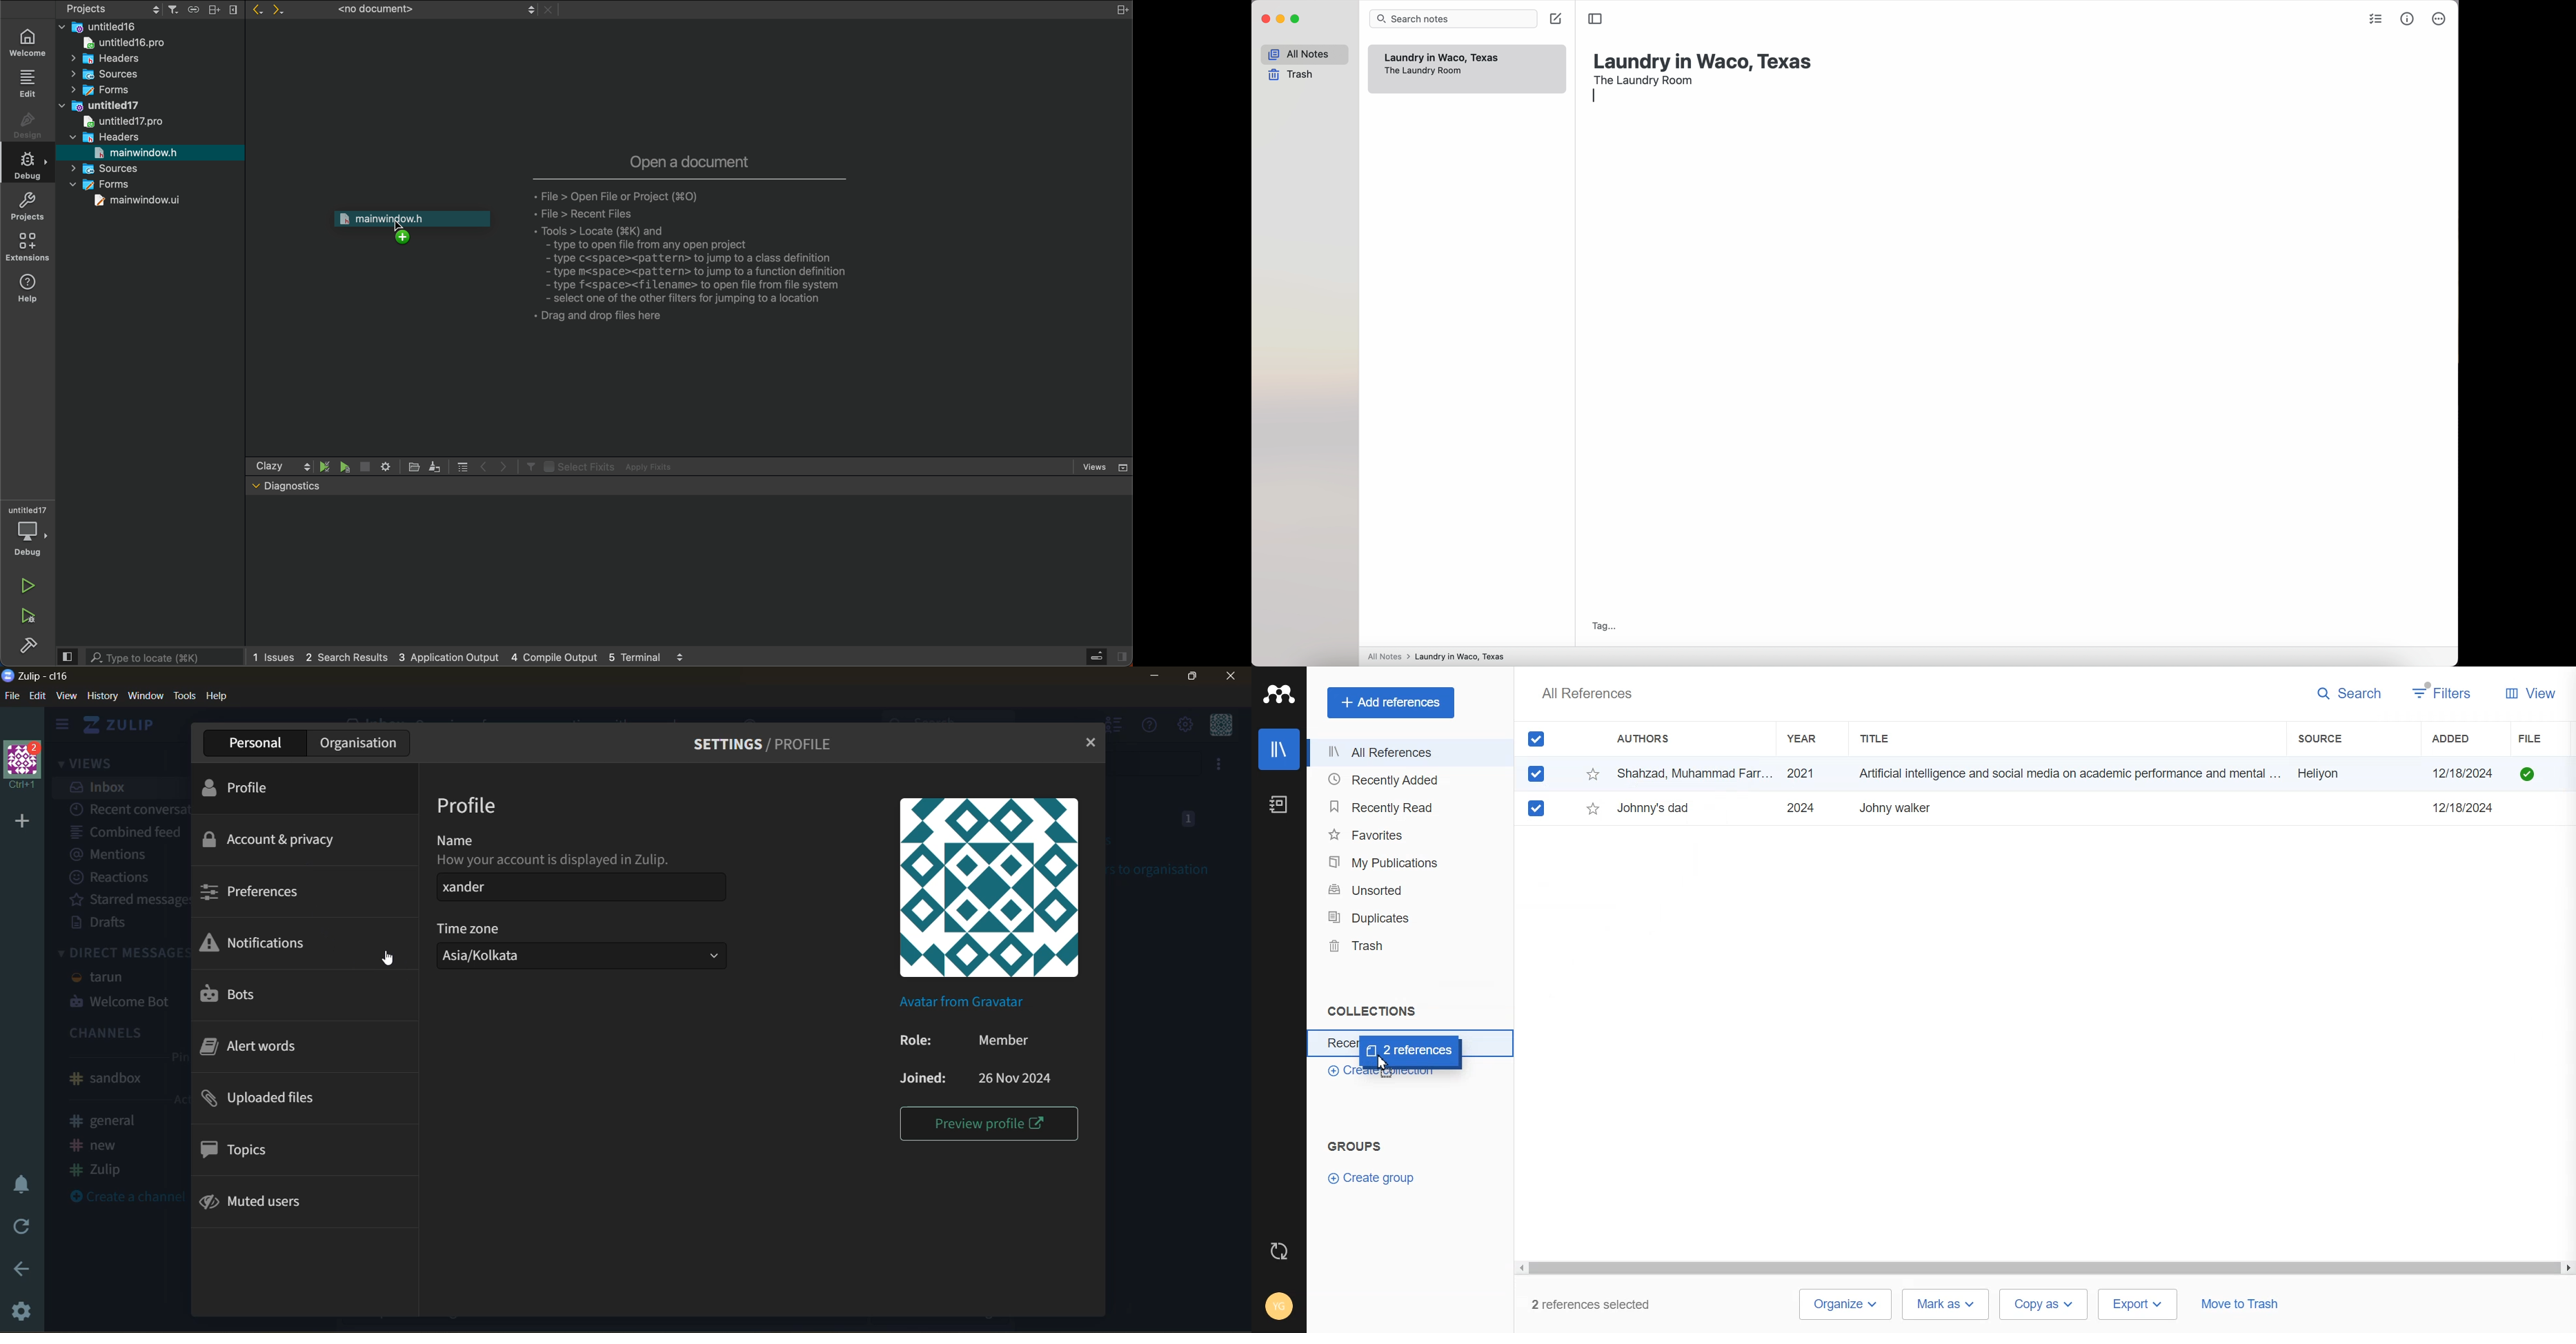  I want to click on Shahzad, Muhammad Farr... 2021 Artificial intelligence and social media on academic performance and mental ...  Heliyon 12/18/2024, so click(2061, 774).